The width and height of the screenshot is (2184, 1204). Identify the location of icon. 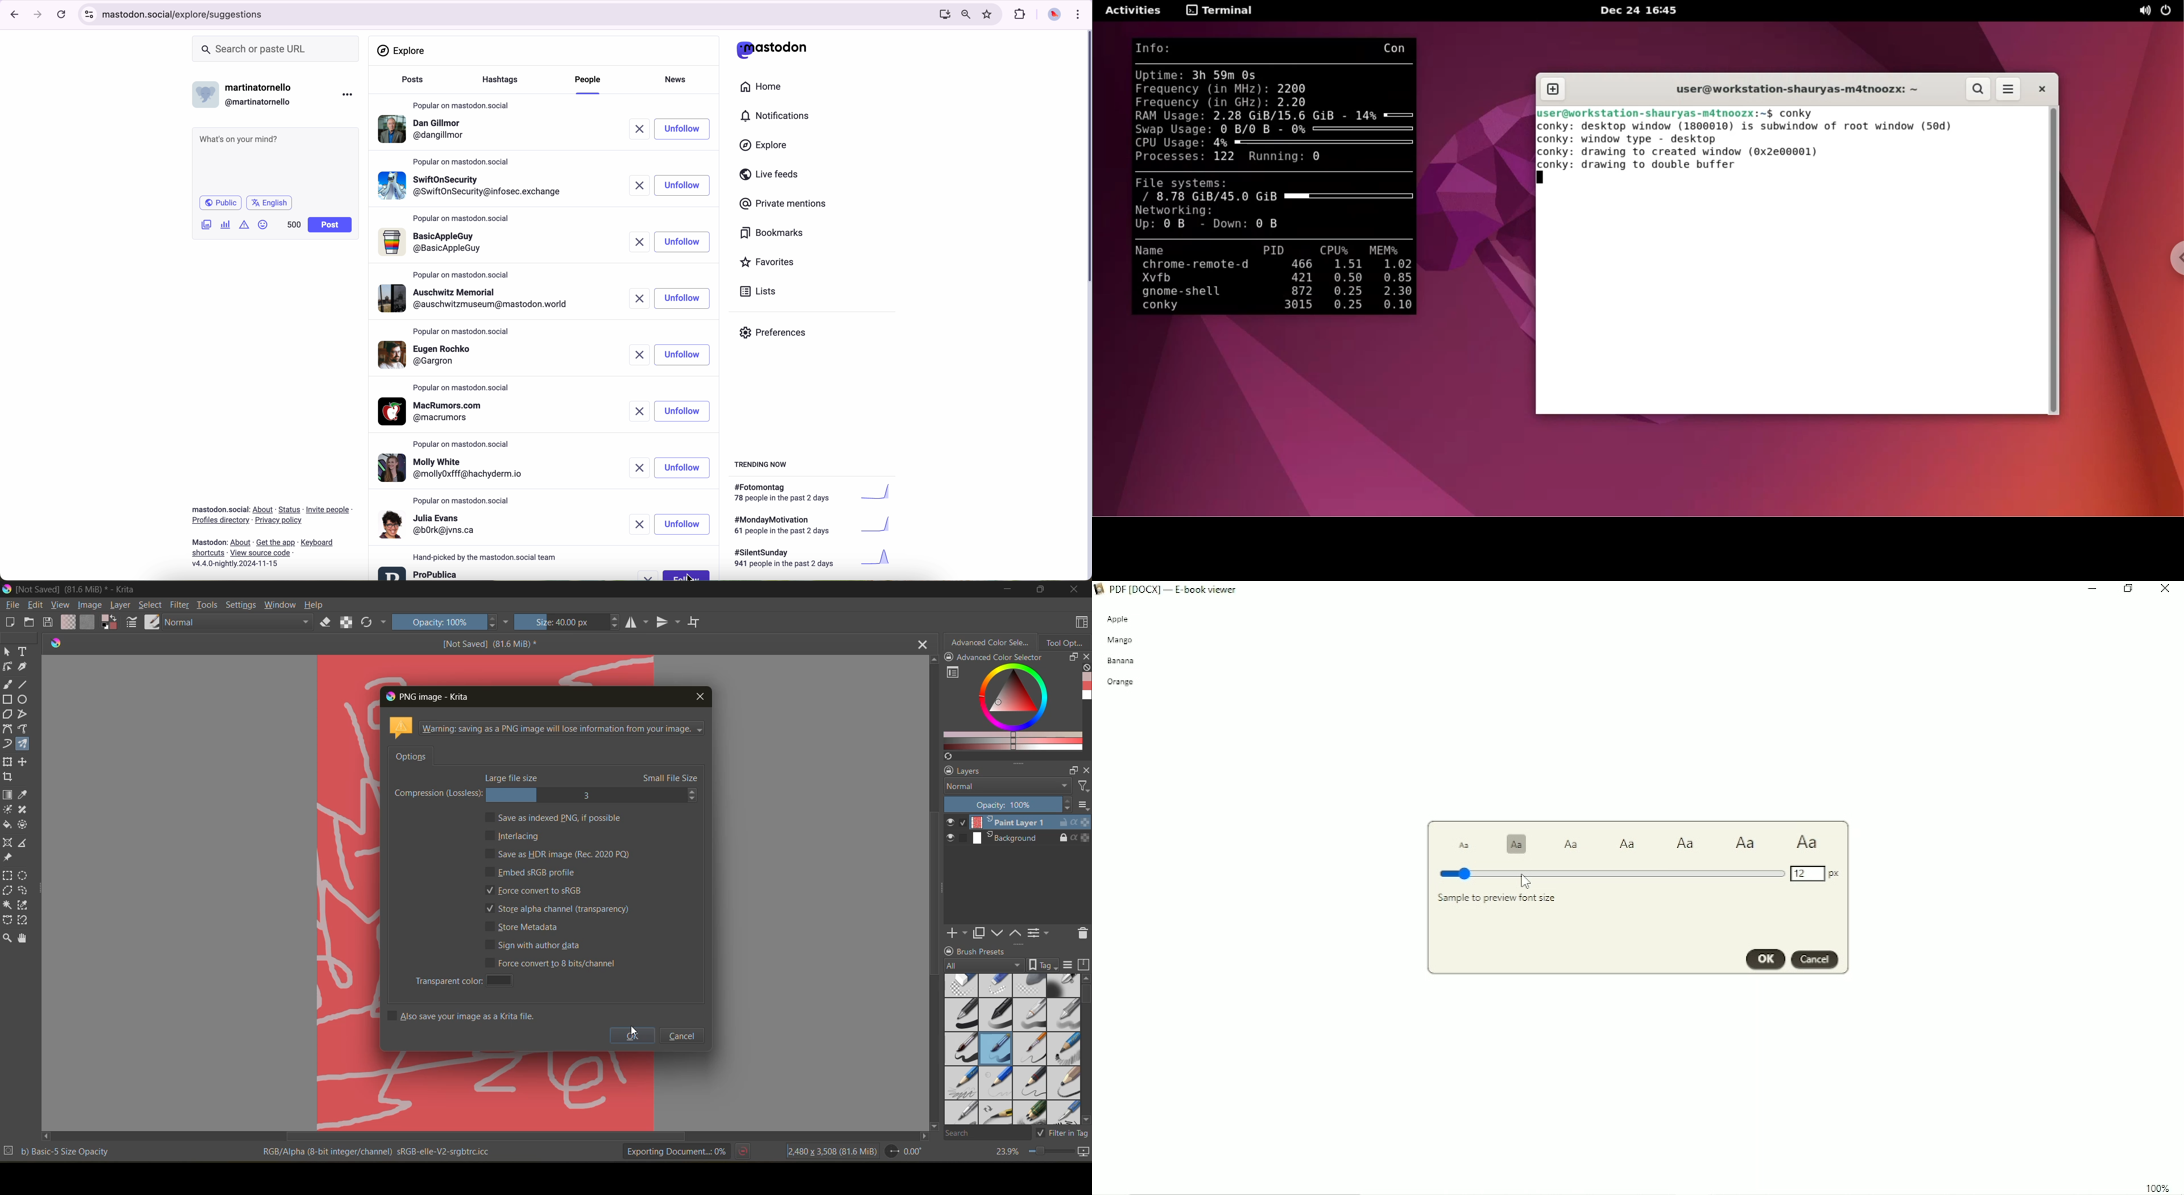
(245, 224).